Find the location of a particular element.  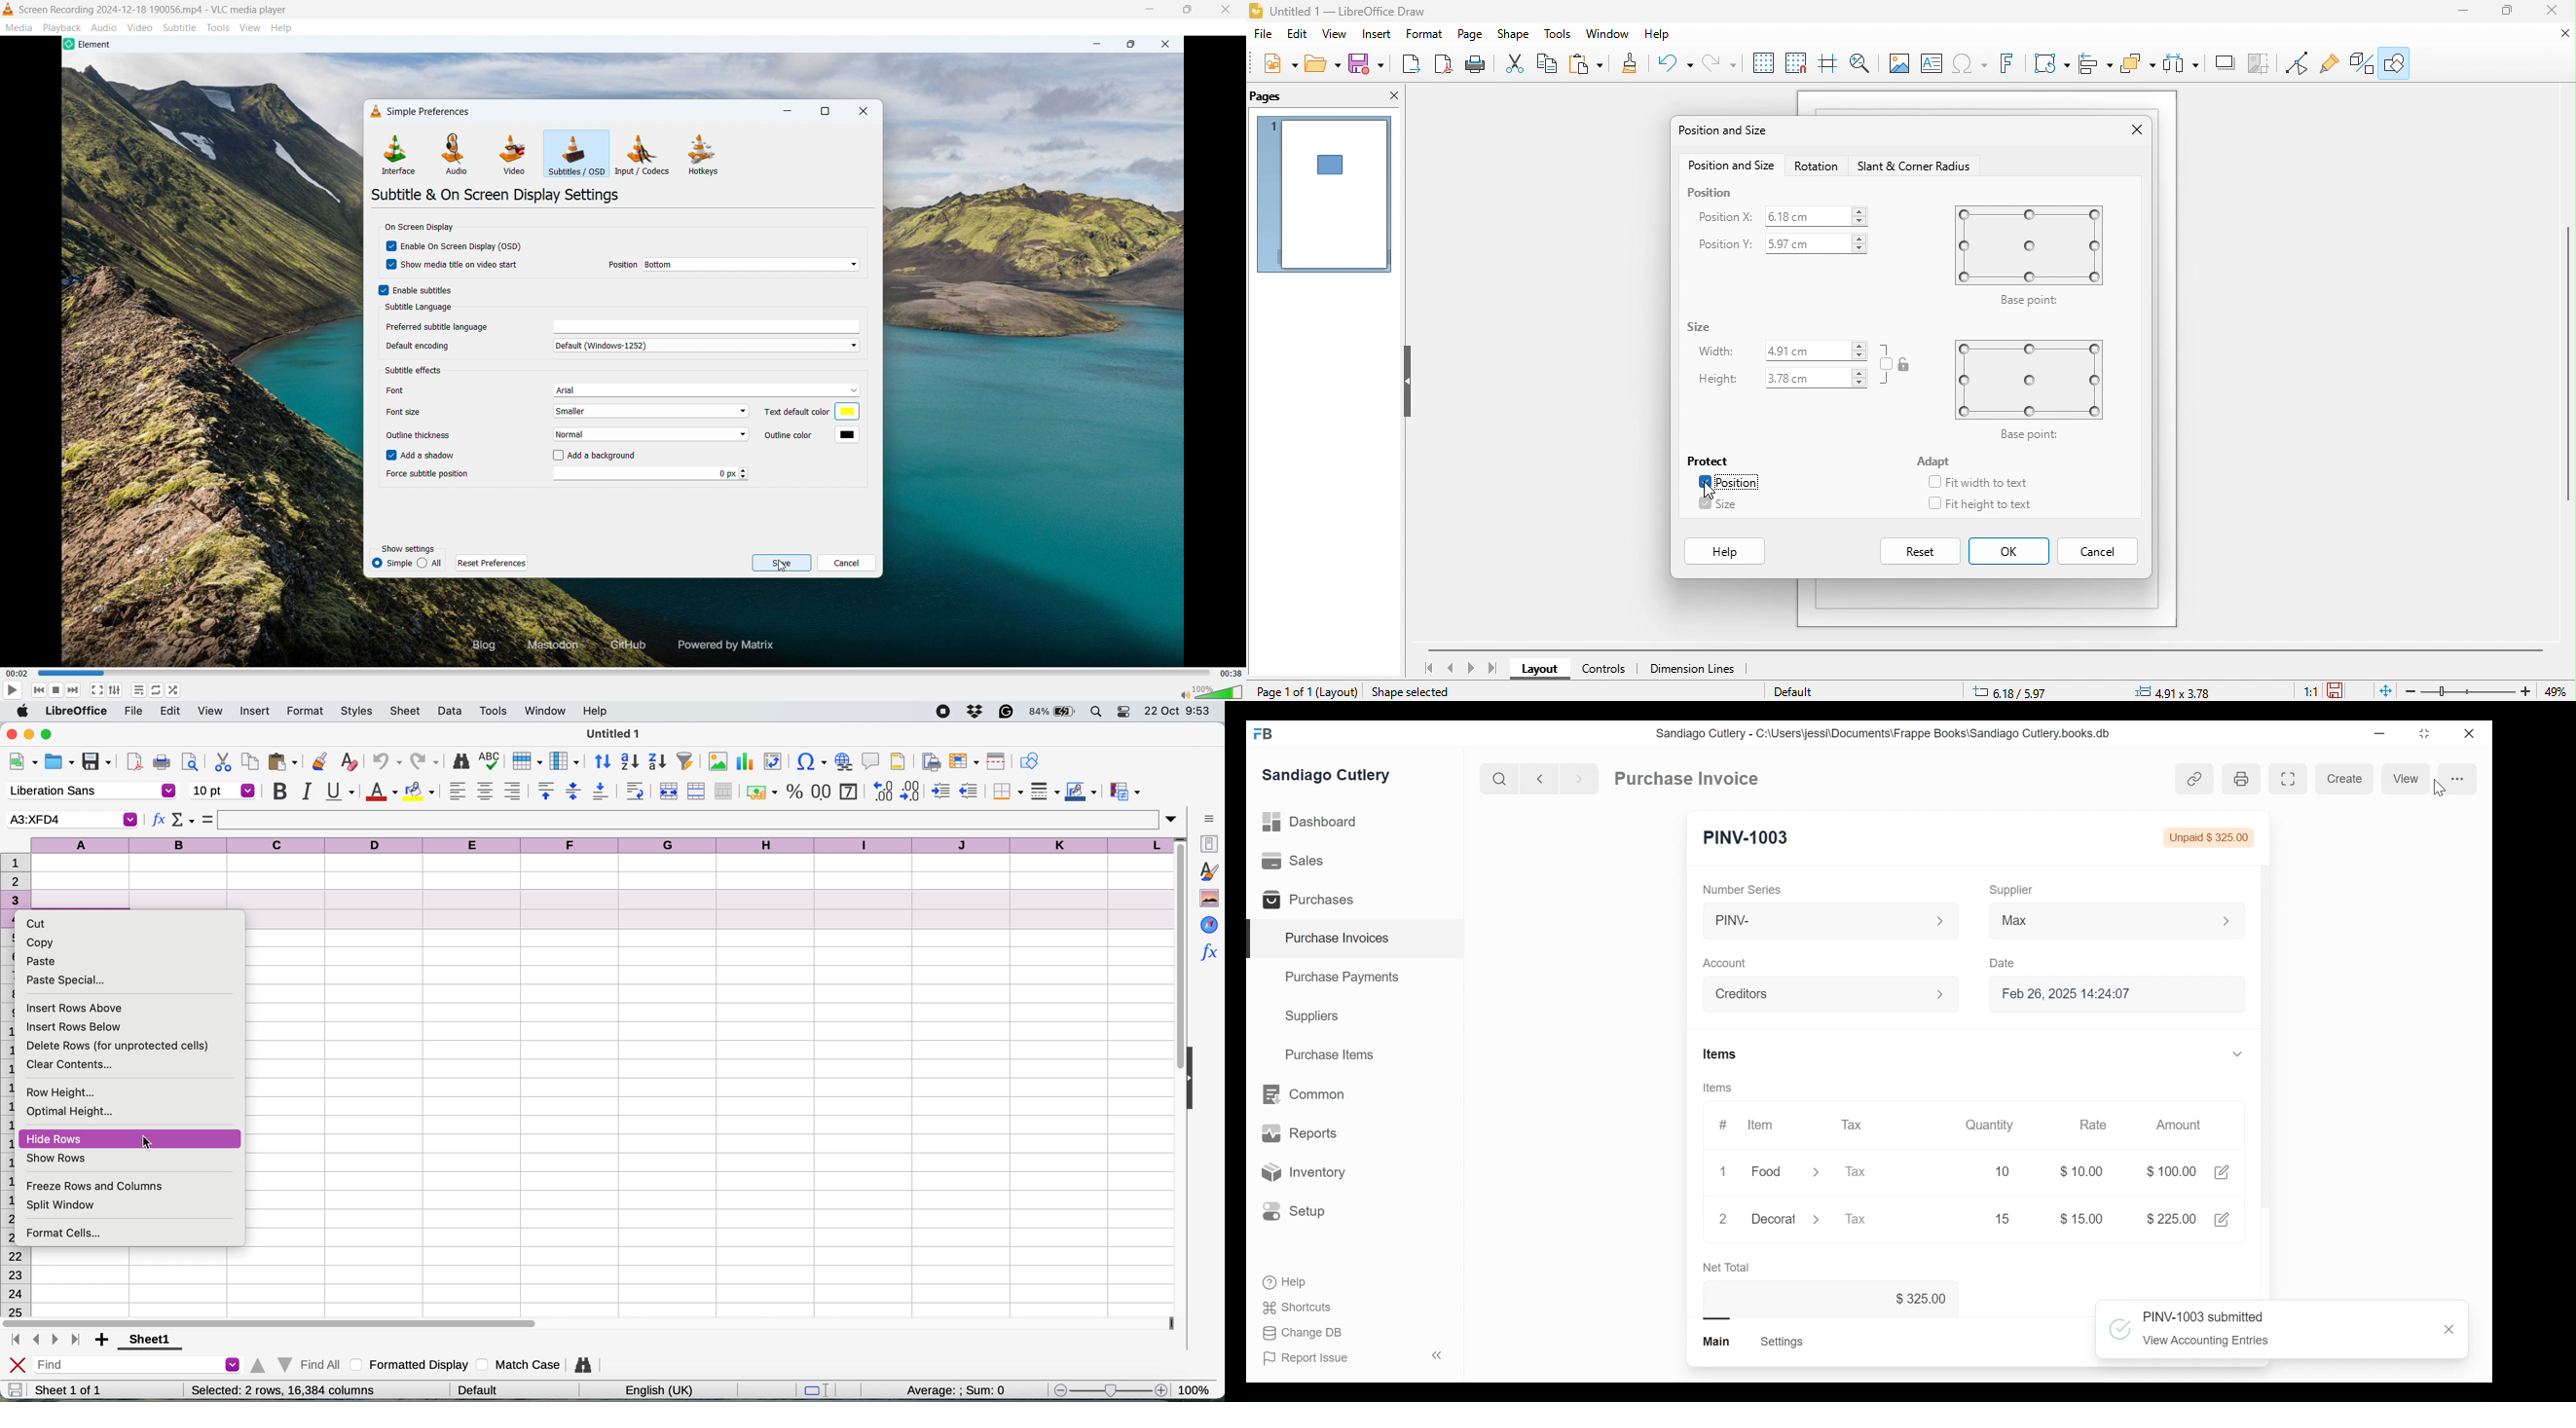

10 is located at coordinates (1987, 1172).